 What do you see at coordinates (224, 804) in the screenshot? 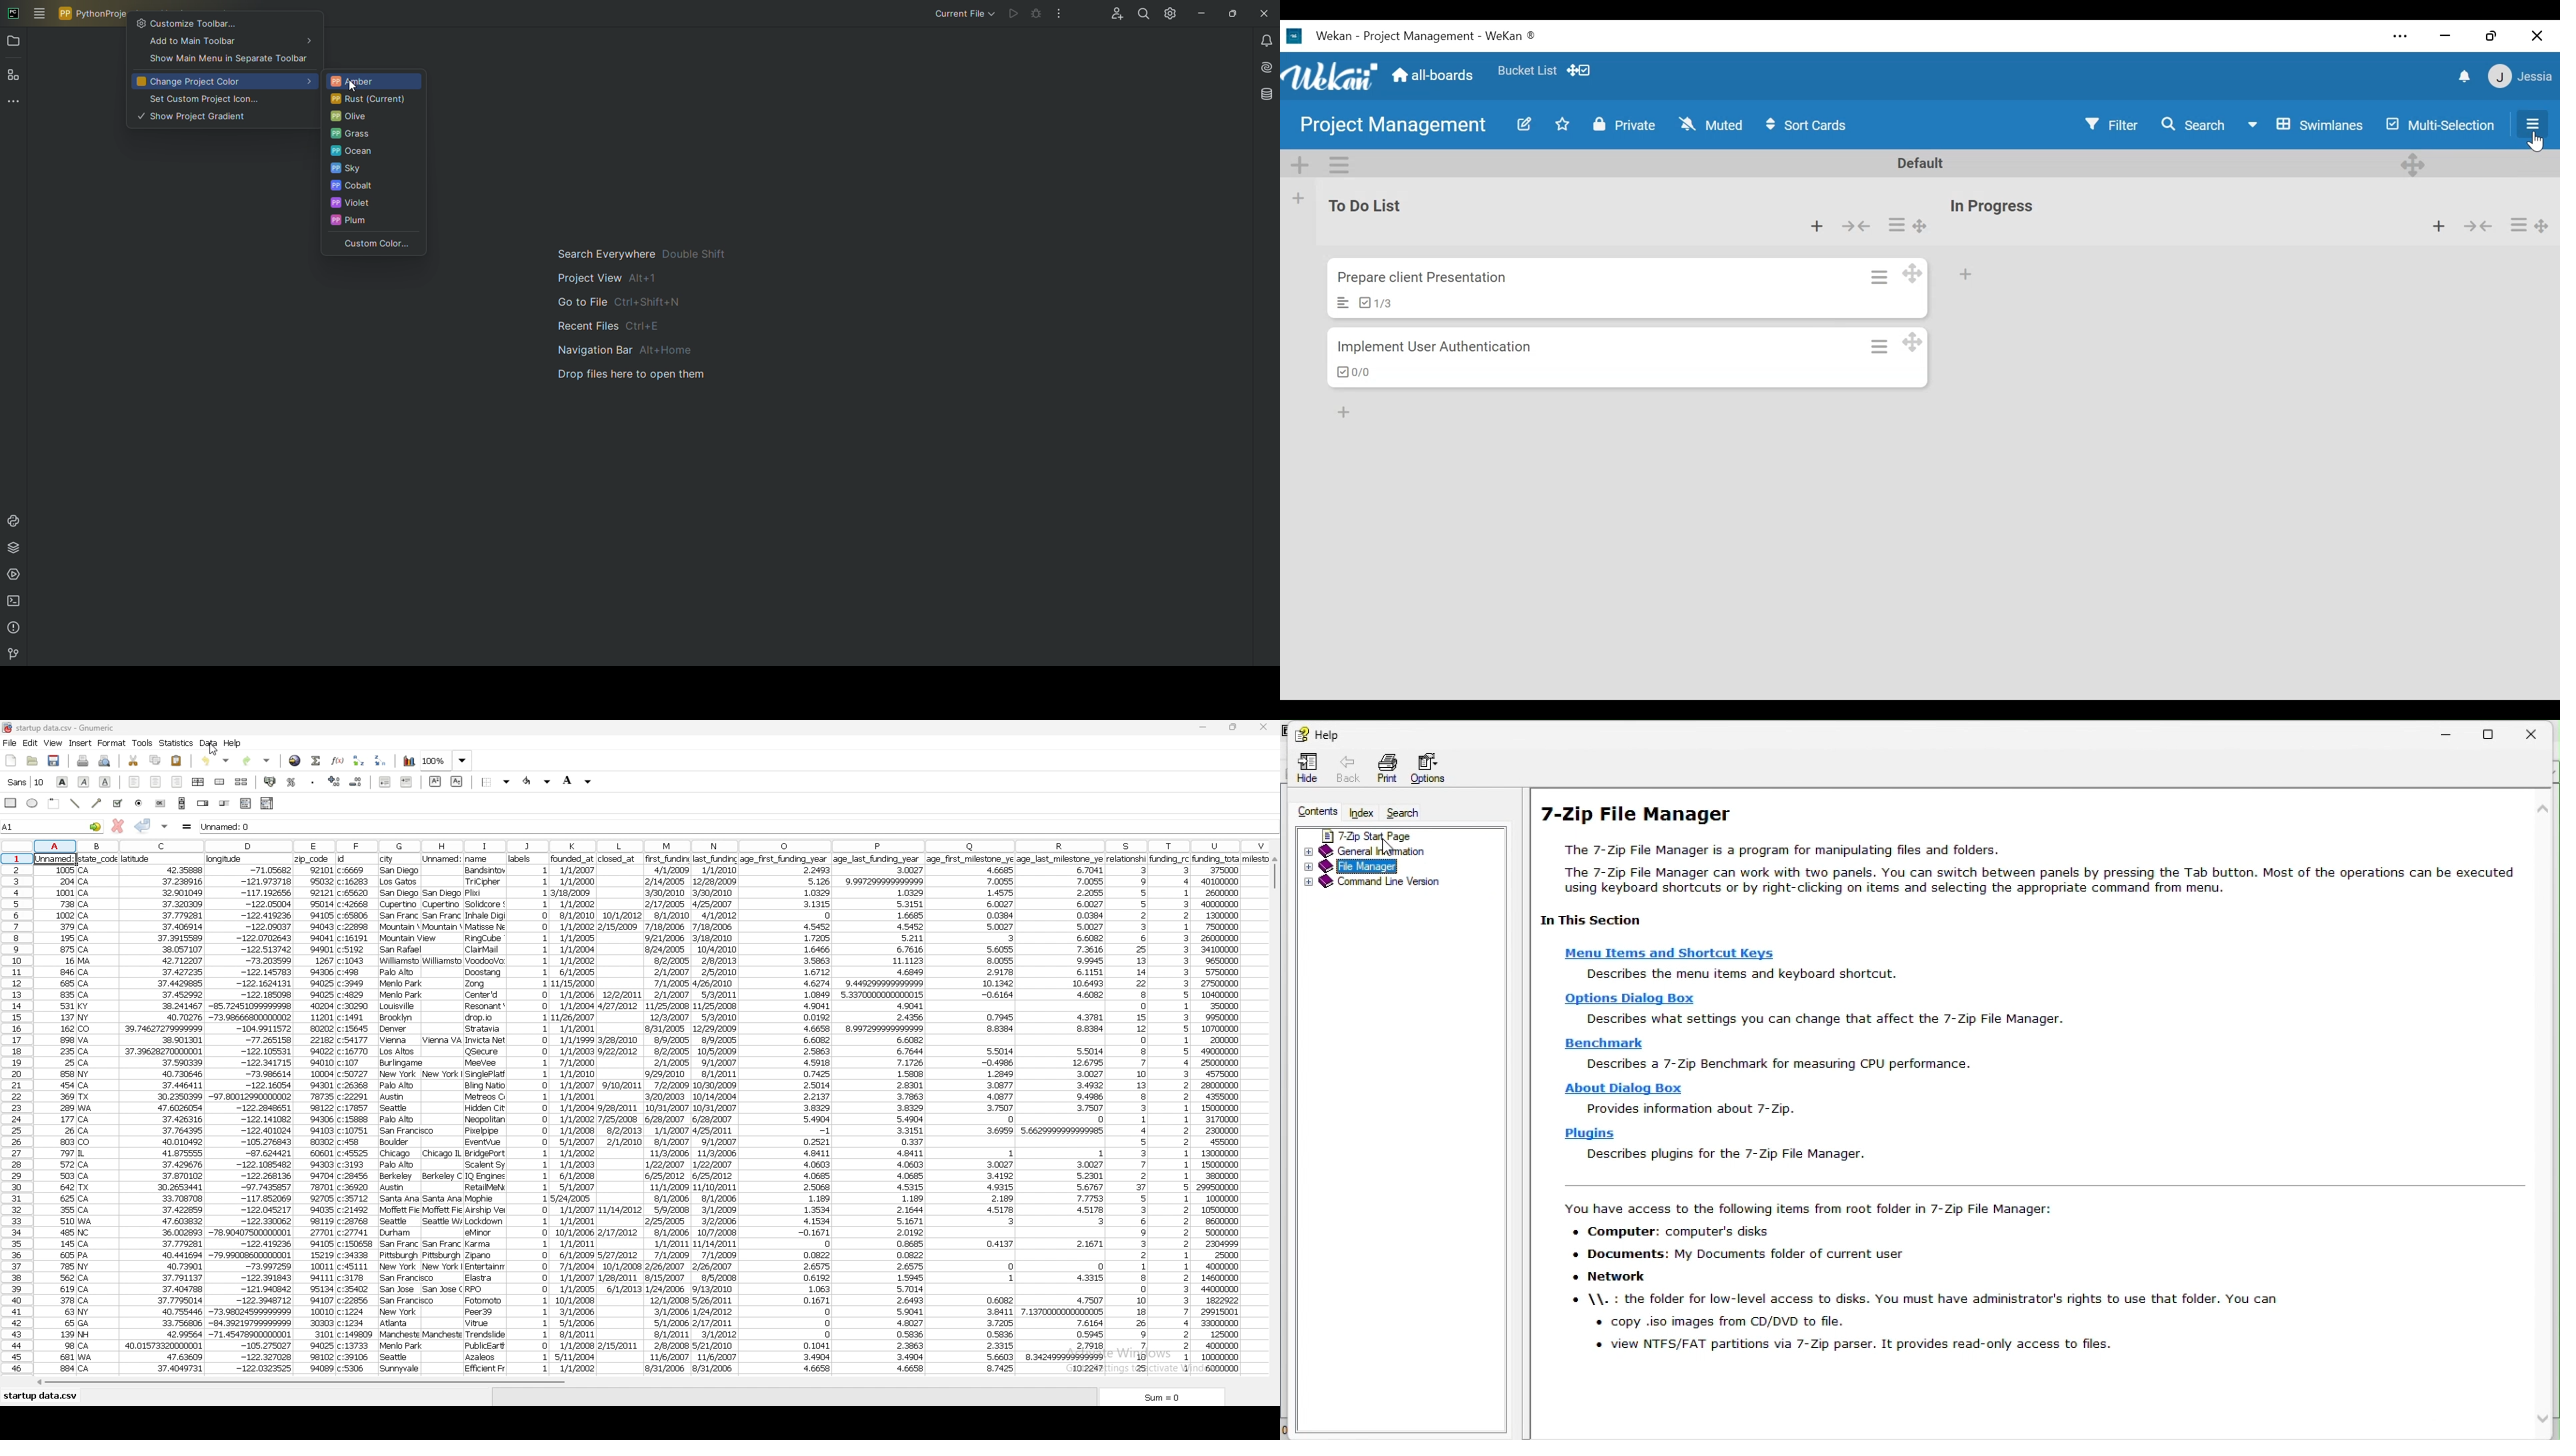
I see `slider` at bounding box center [224, 804].